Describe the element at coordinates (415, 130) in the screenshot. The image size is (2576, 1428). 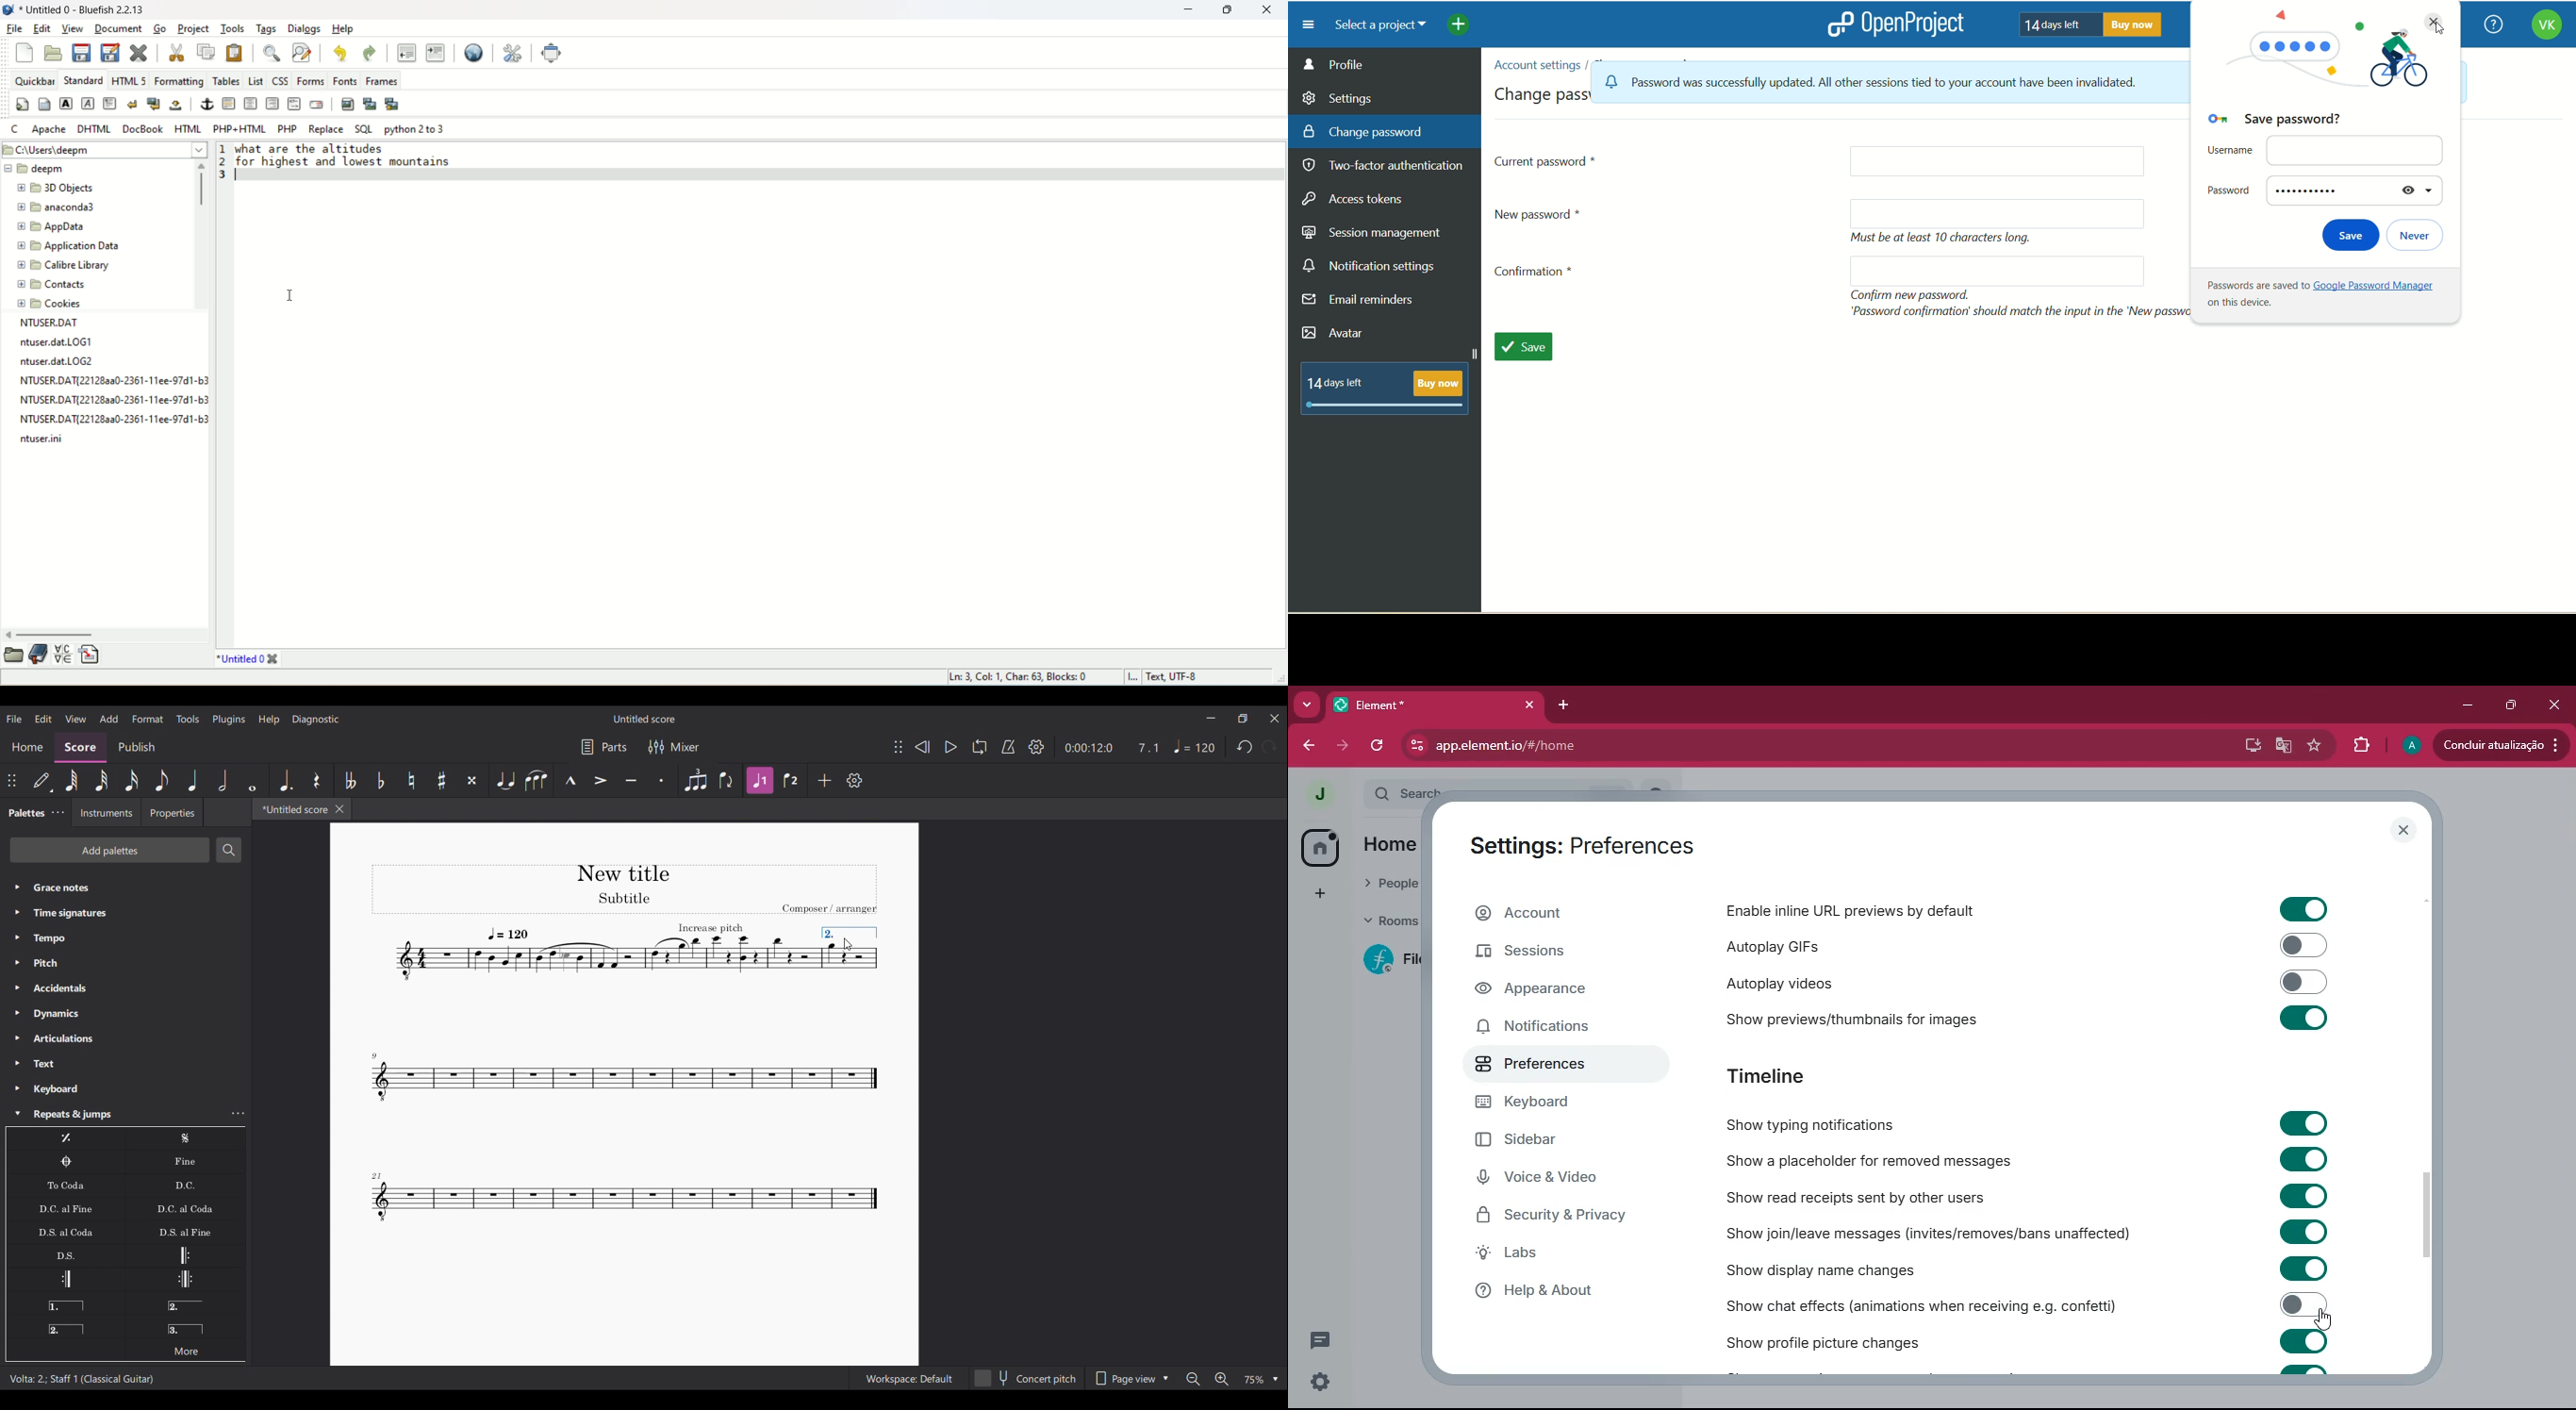
I see `python 2 to 3` at that location.